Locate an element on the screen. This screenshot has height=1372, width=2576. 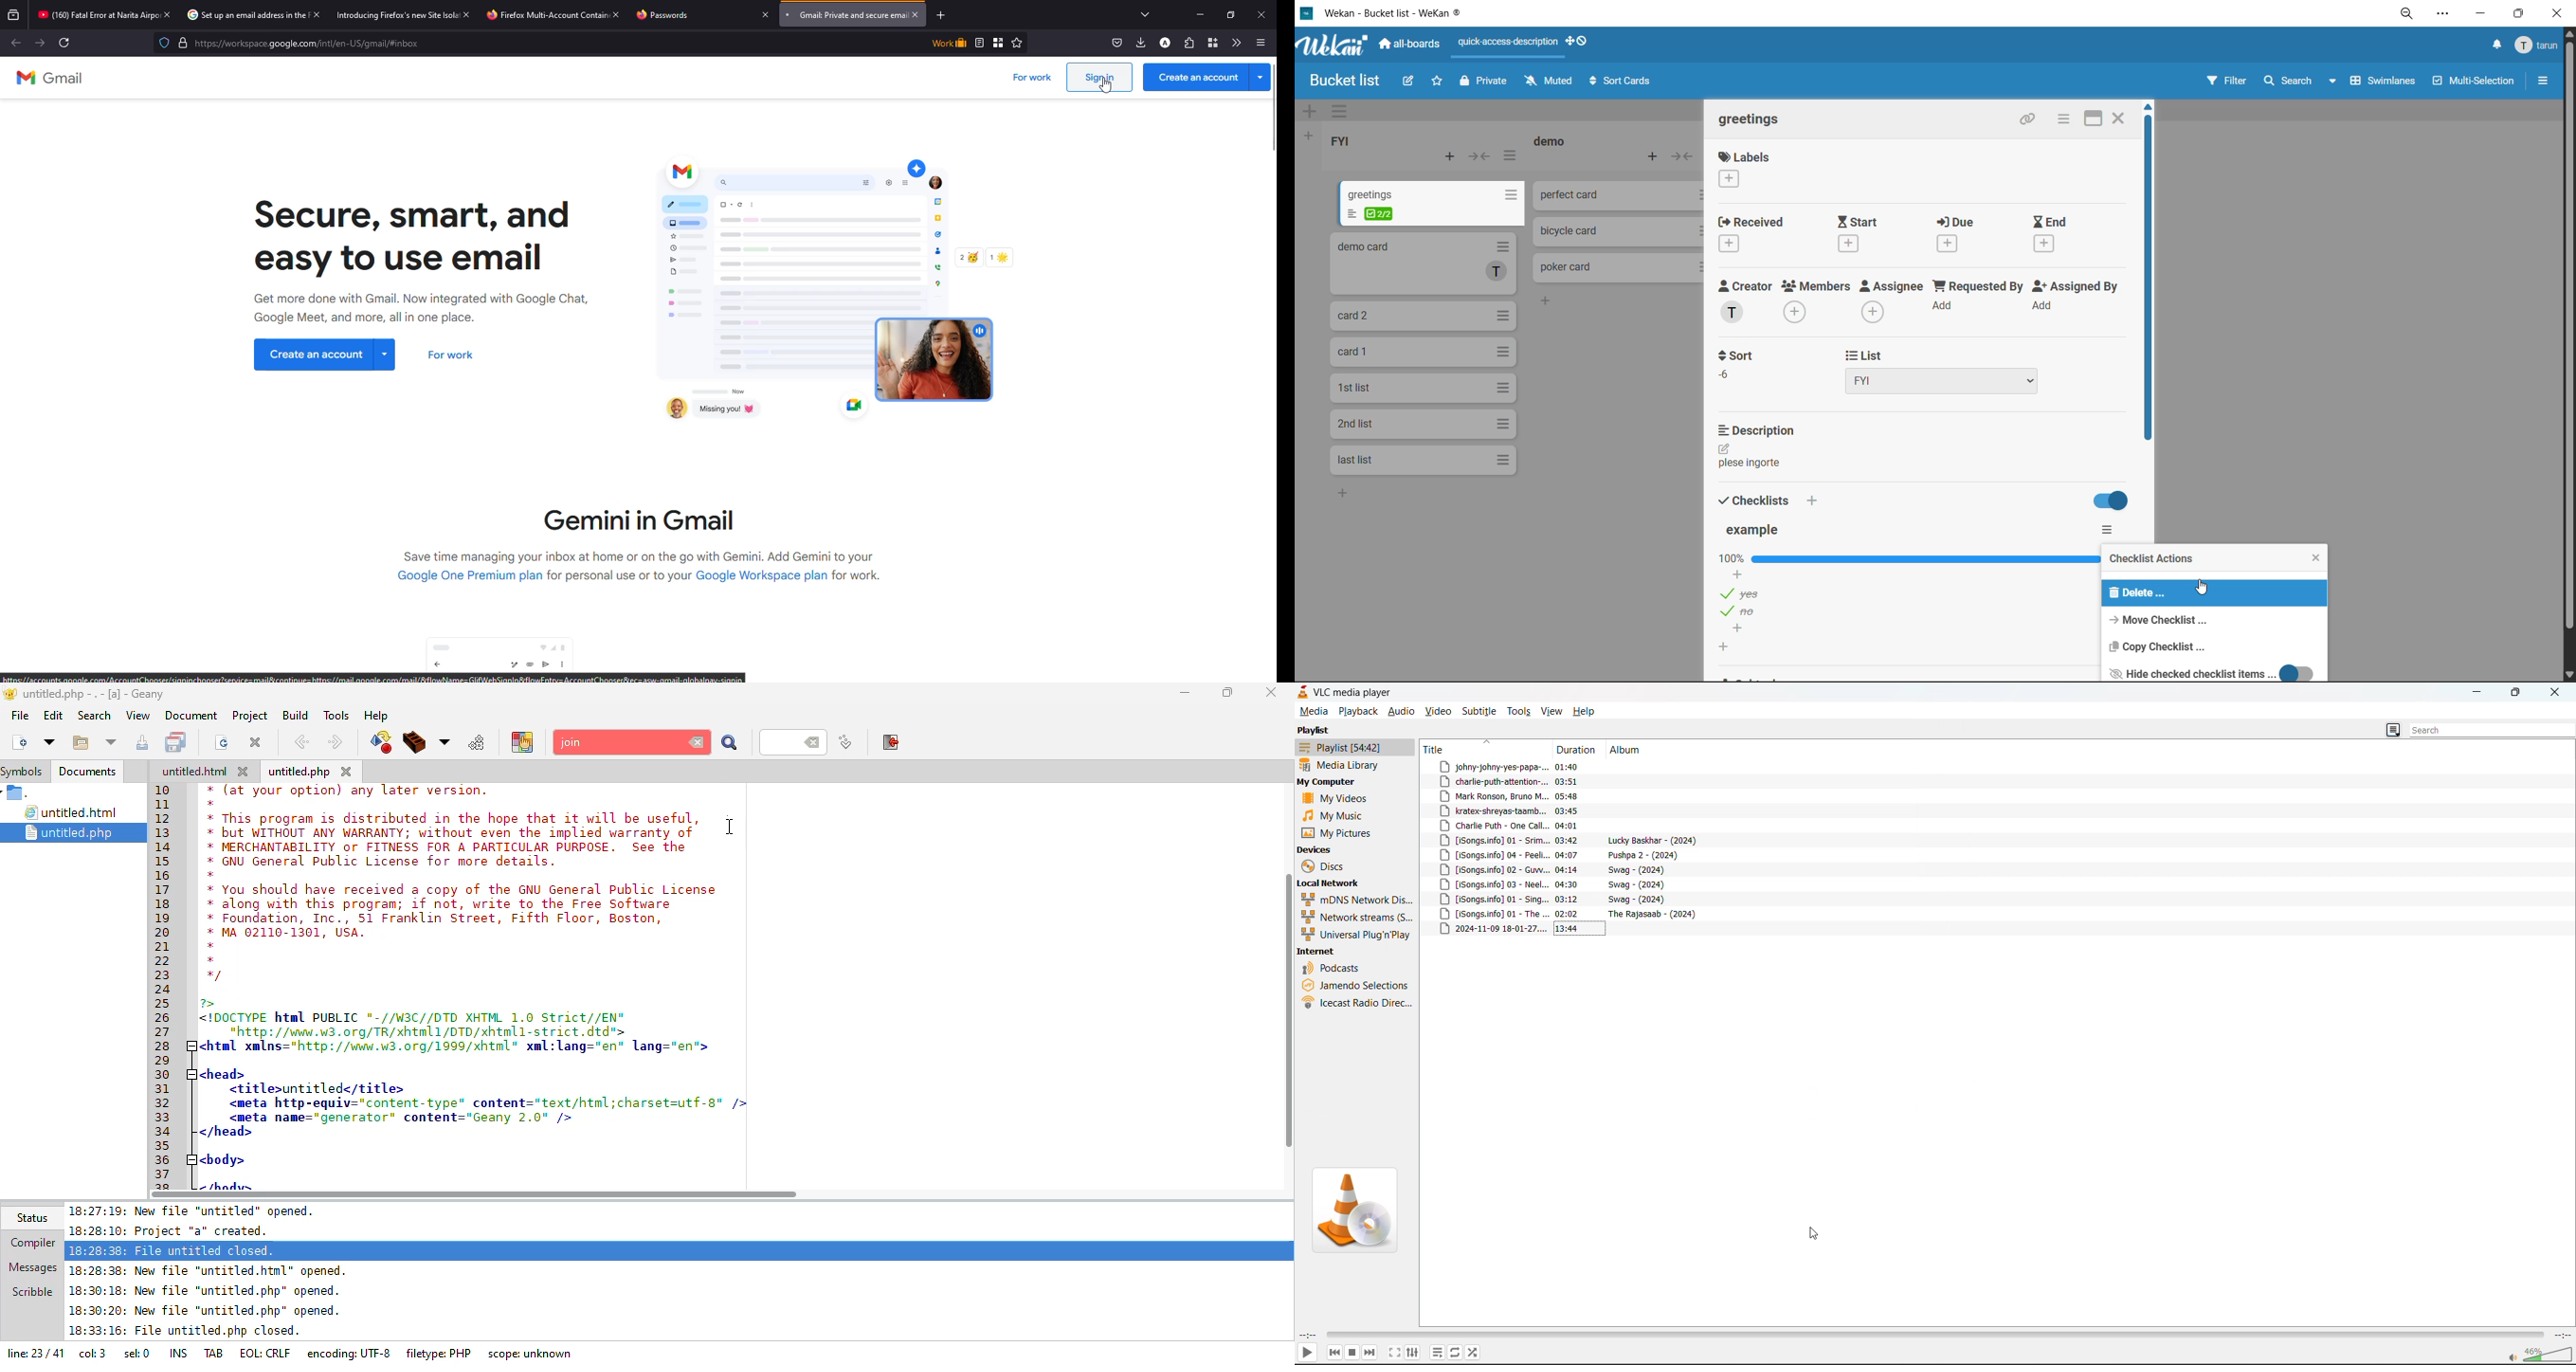
Save time managing your inbox at home or on the go with Gemini. Add Gemini to your
Google One Premium plan for personal use or to your Google Workspace plan for work. is located at coordinates (643, 571).